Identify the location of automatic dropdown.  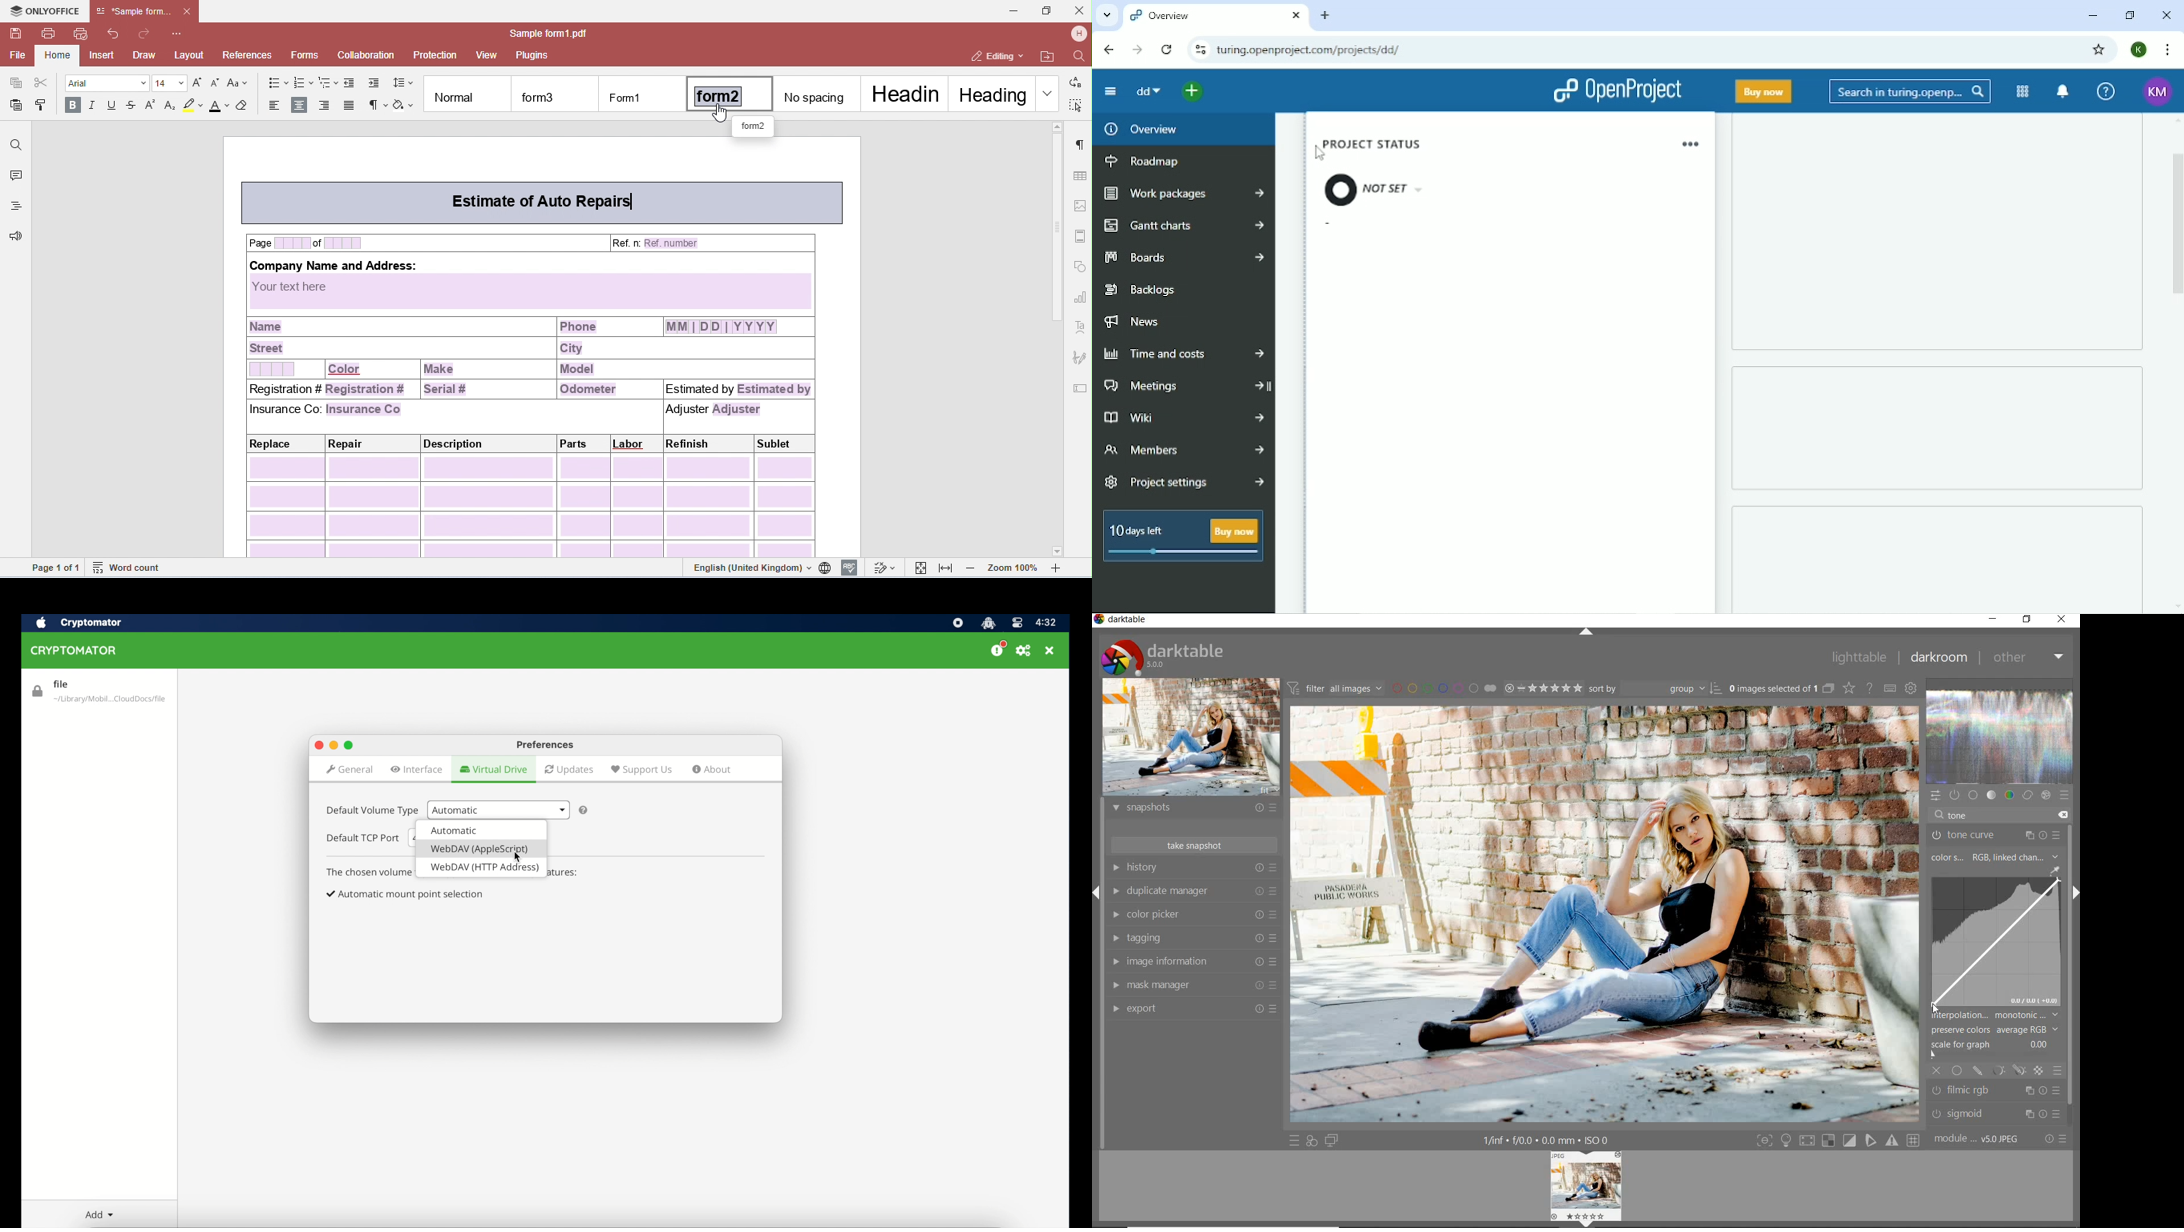
(497, 809).